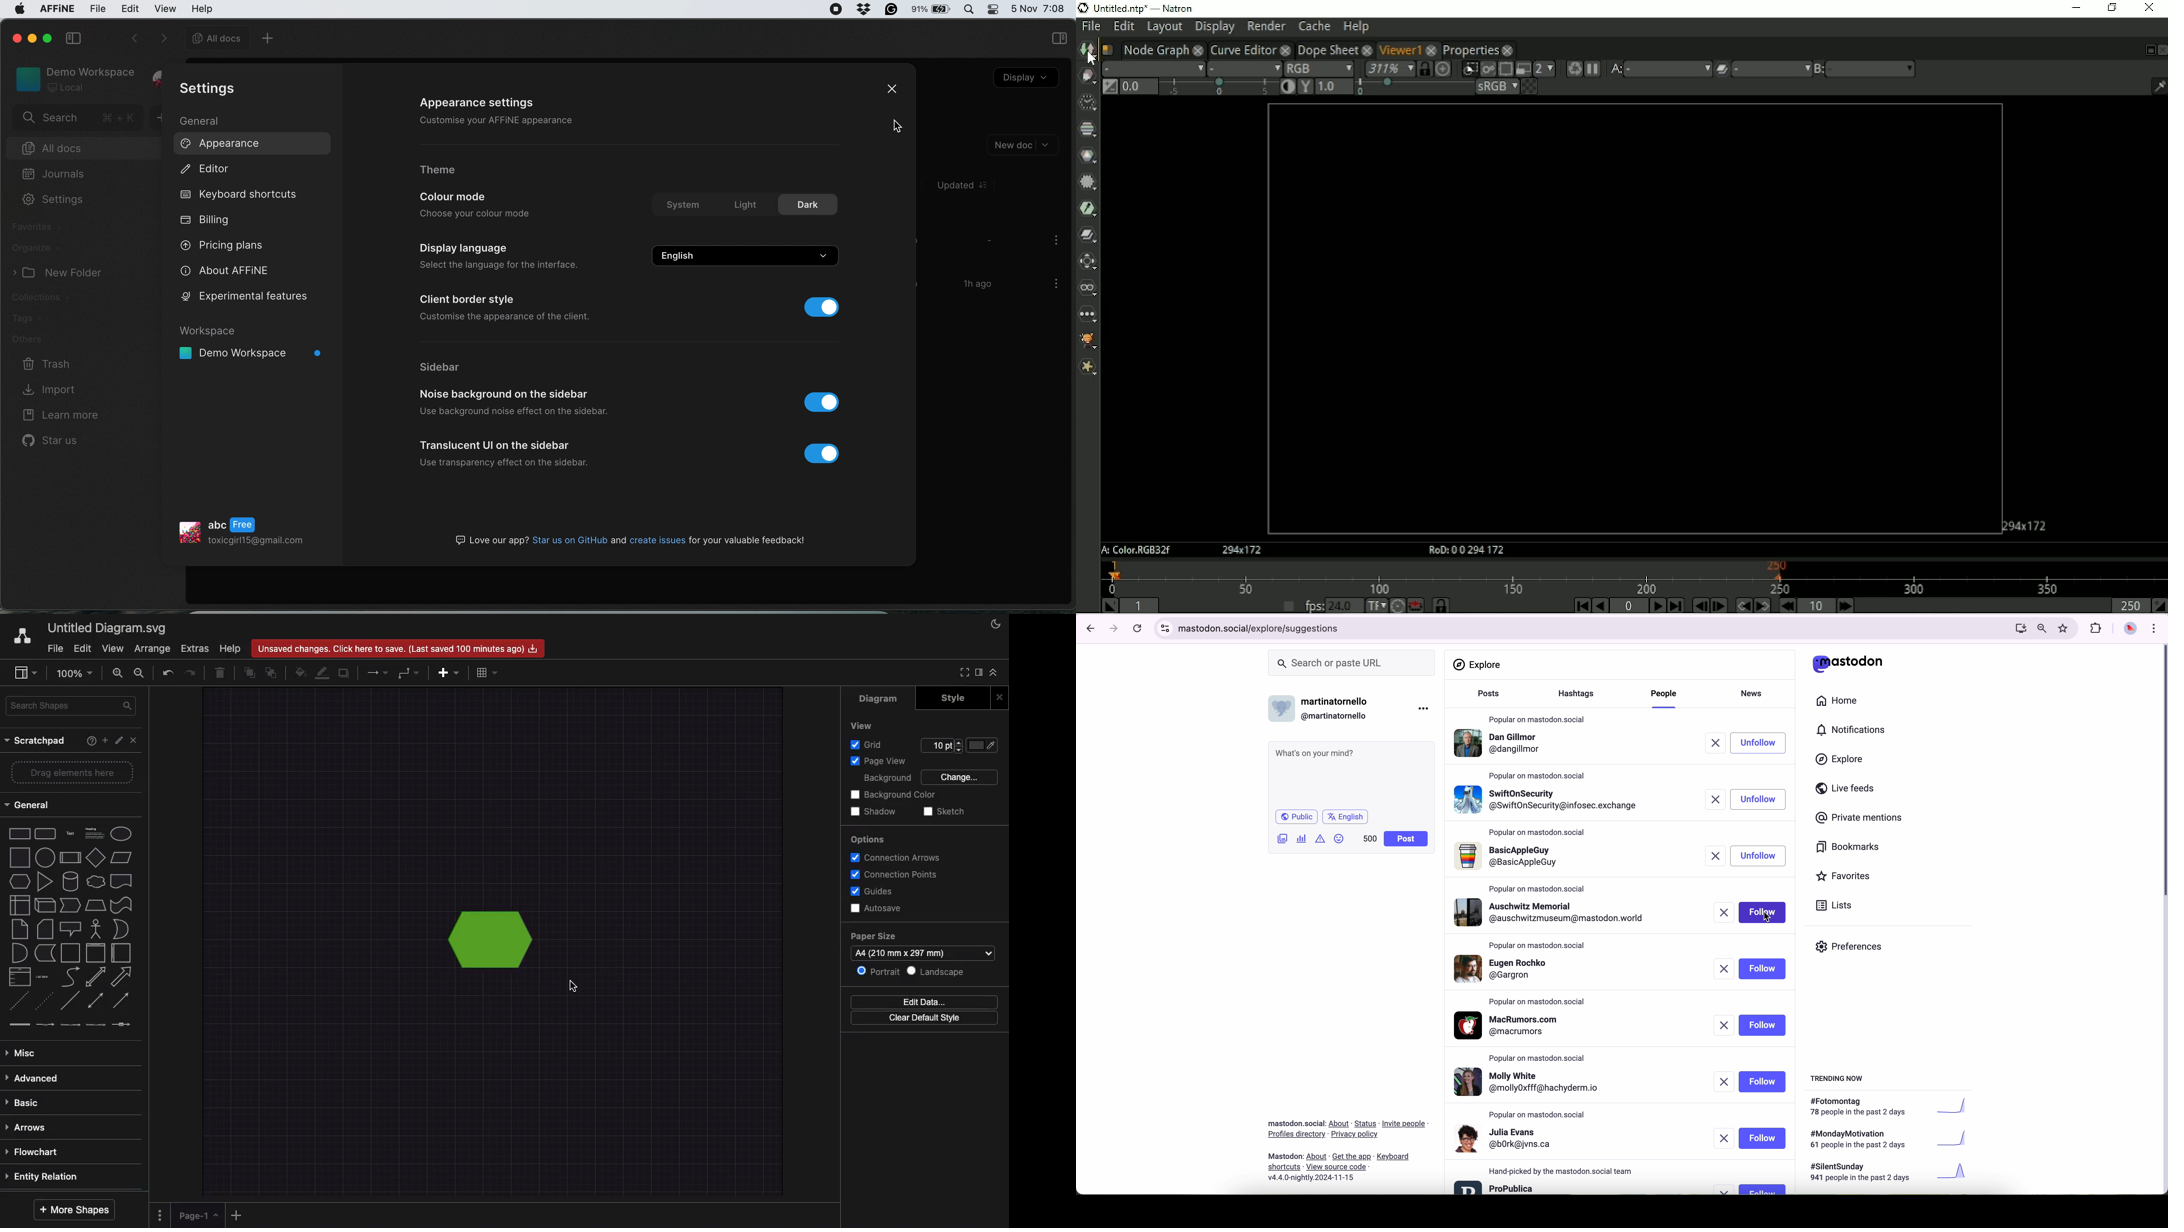 The image size is (2184, 1232). Describe the element at coordinates (1538, 833) in the screenshot. I see `popular on mastodon.social` at that location.